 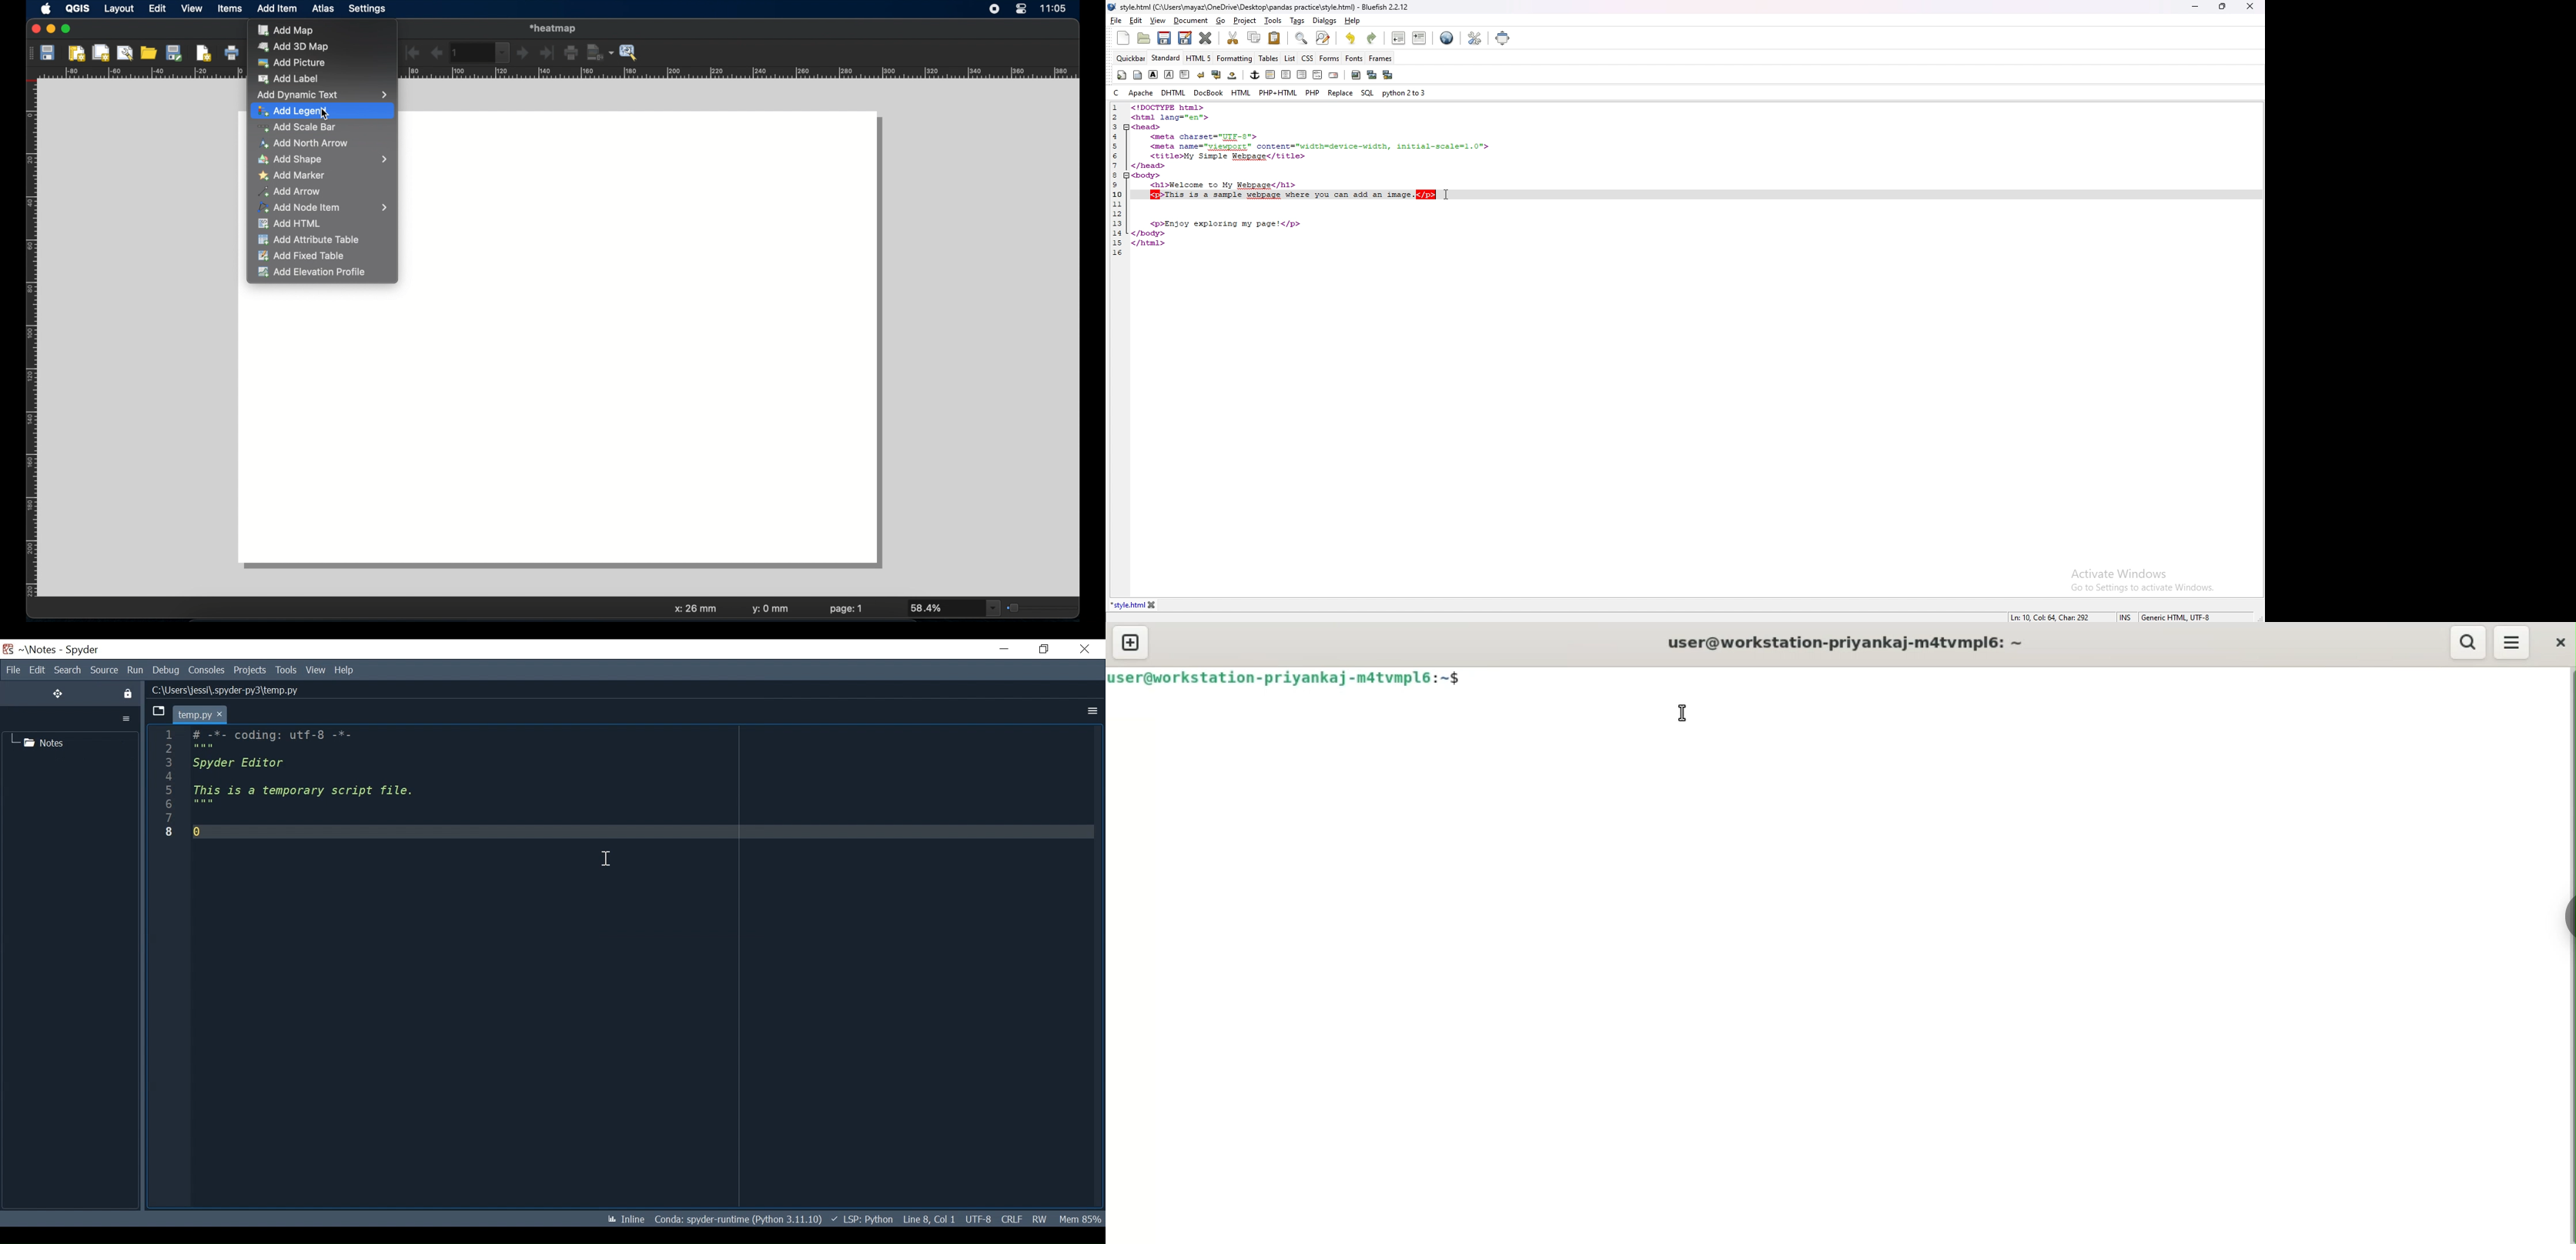 What do you see at coordinates (1043, 650) in the screenshot?
I see `Restore` at bounding box center [1043, 650].